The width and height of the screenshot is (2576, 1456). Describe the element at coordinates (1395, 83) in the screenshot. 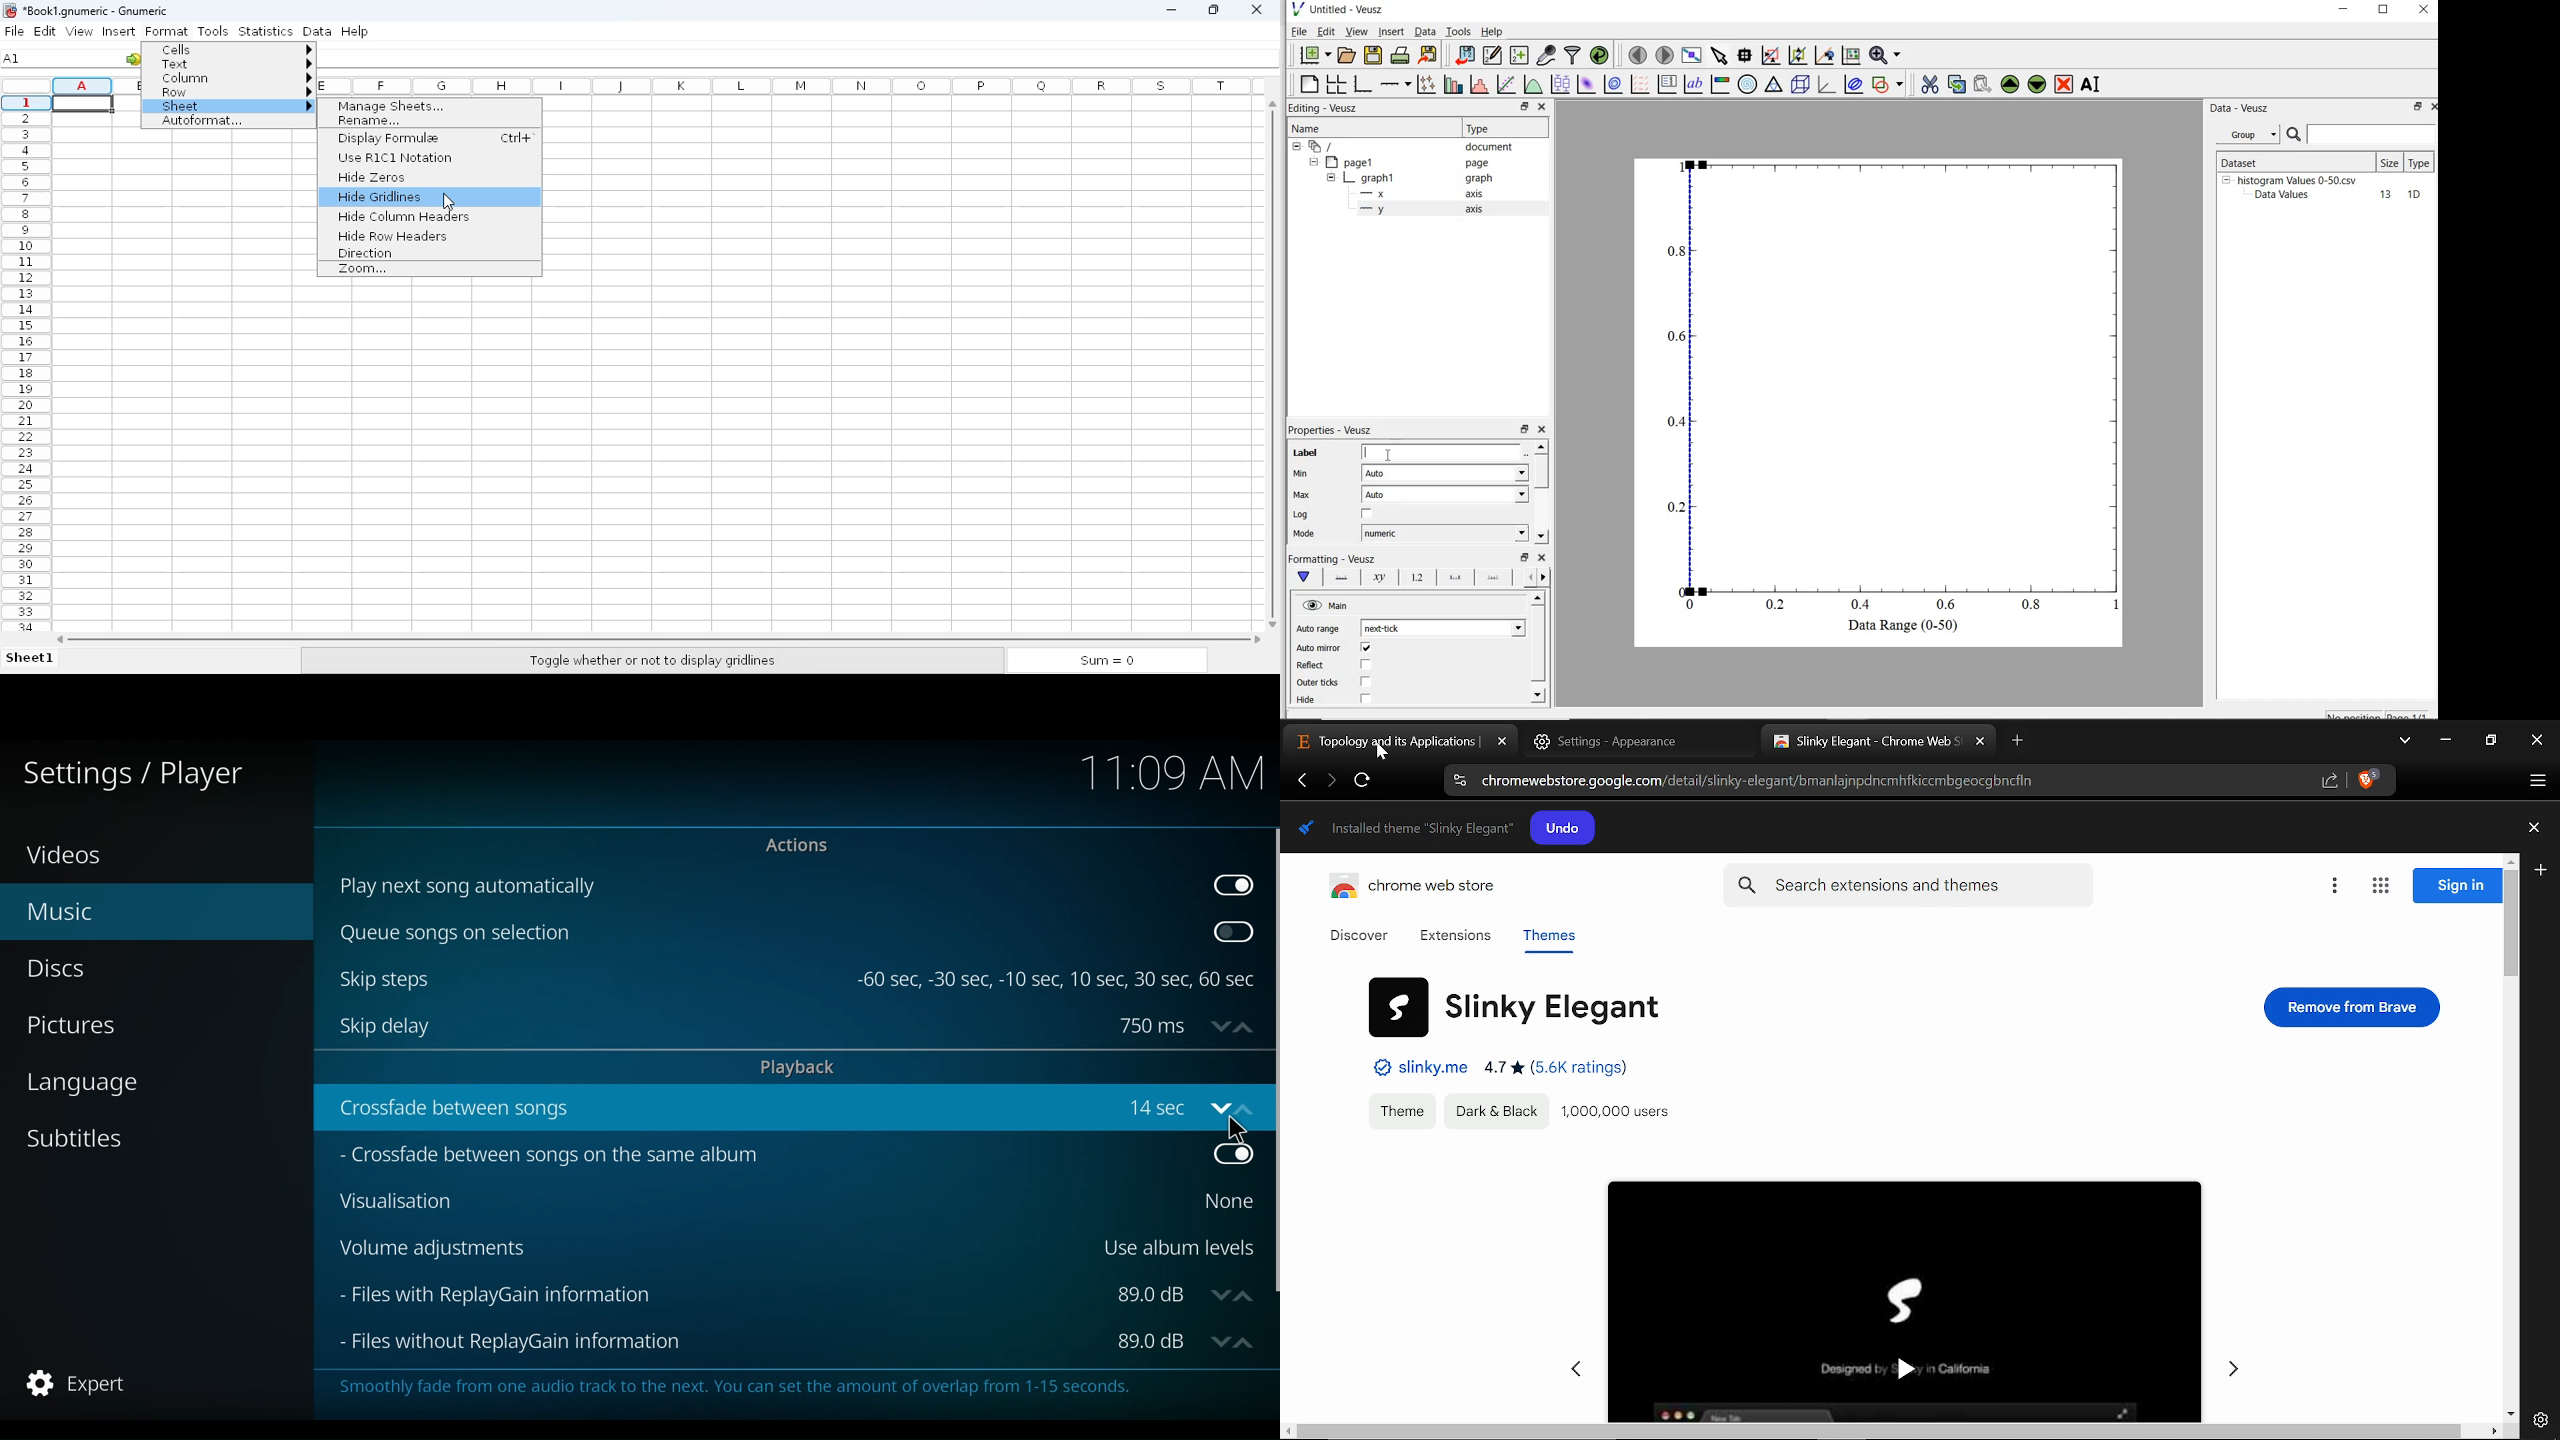

I see `add axis on the plot` at that location.